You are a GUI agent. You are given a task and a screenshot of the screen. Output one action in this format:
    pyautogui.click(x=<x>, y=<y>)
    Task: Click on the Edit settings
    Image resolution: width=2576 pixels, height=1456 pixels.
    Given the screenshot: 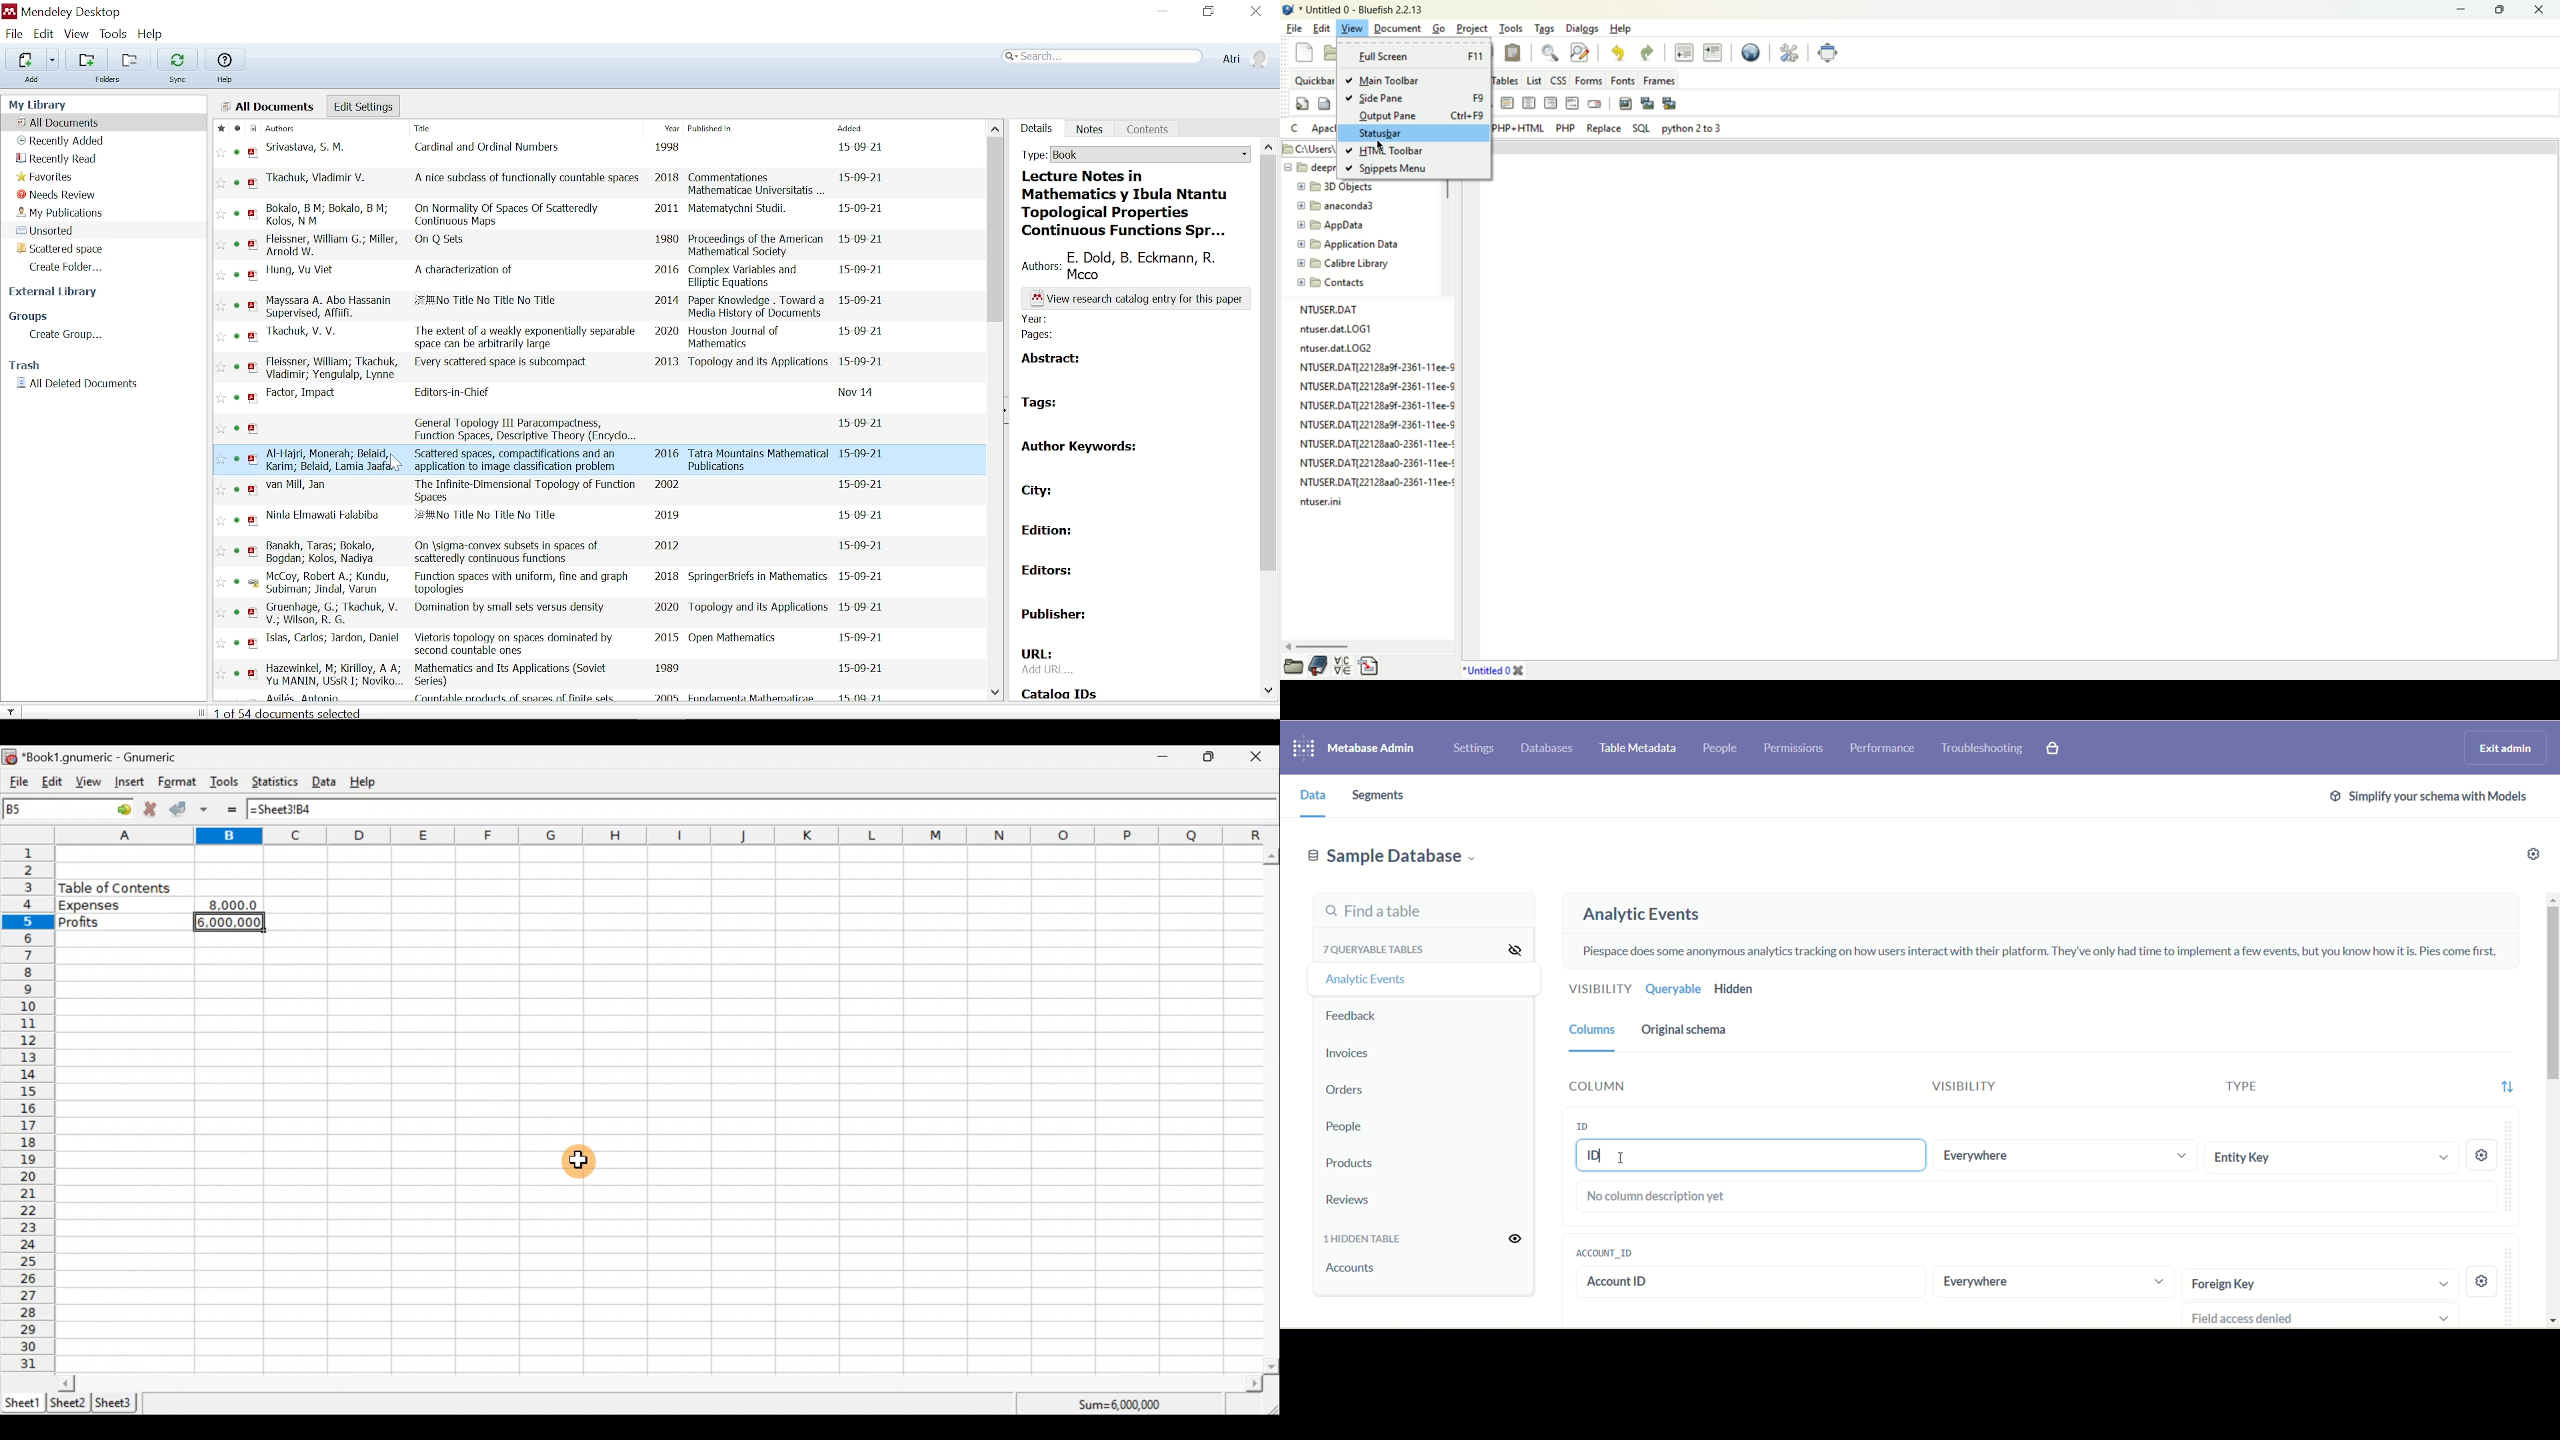 What is the action you would take?
    pyautogui.click(x=363, y=106)
    